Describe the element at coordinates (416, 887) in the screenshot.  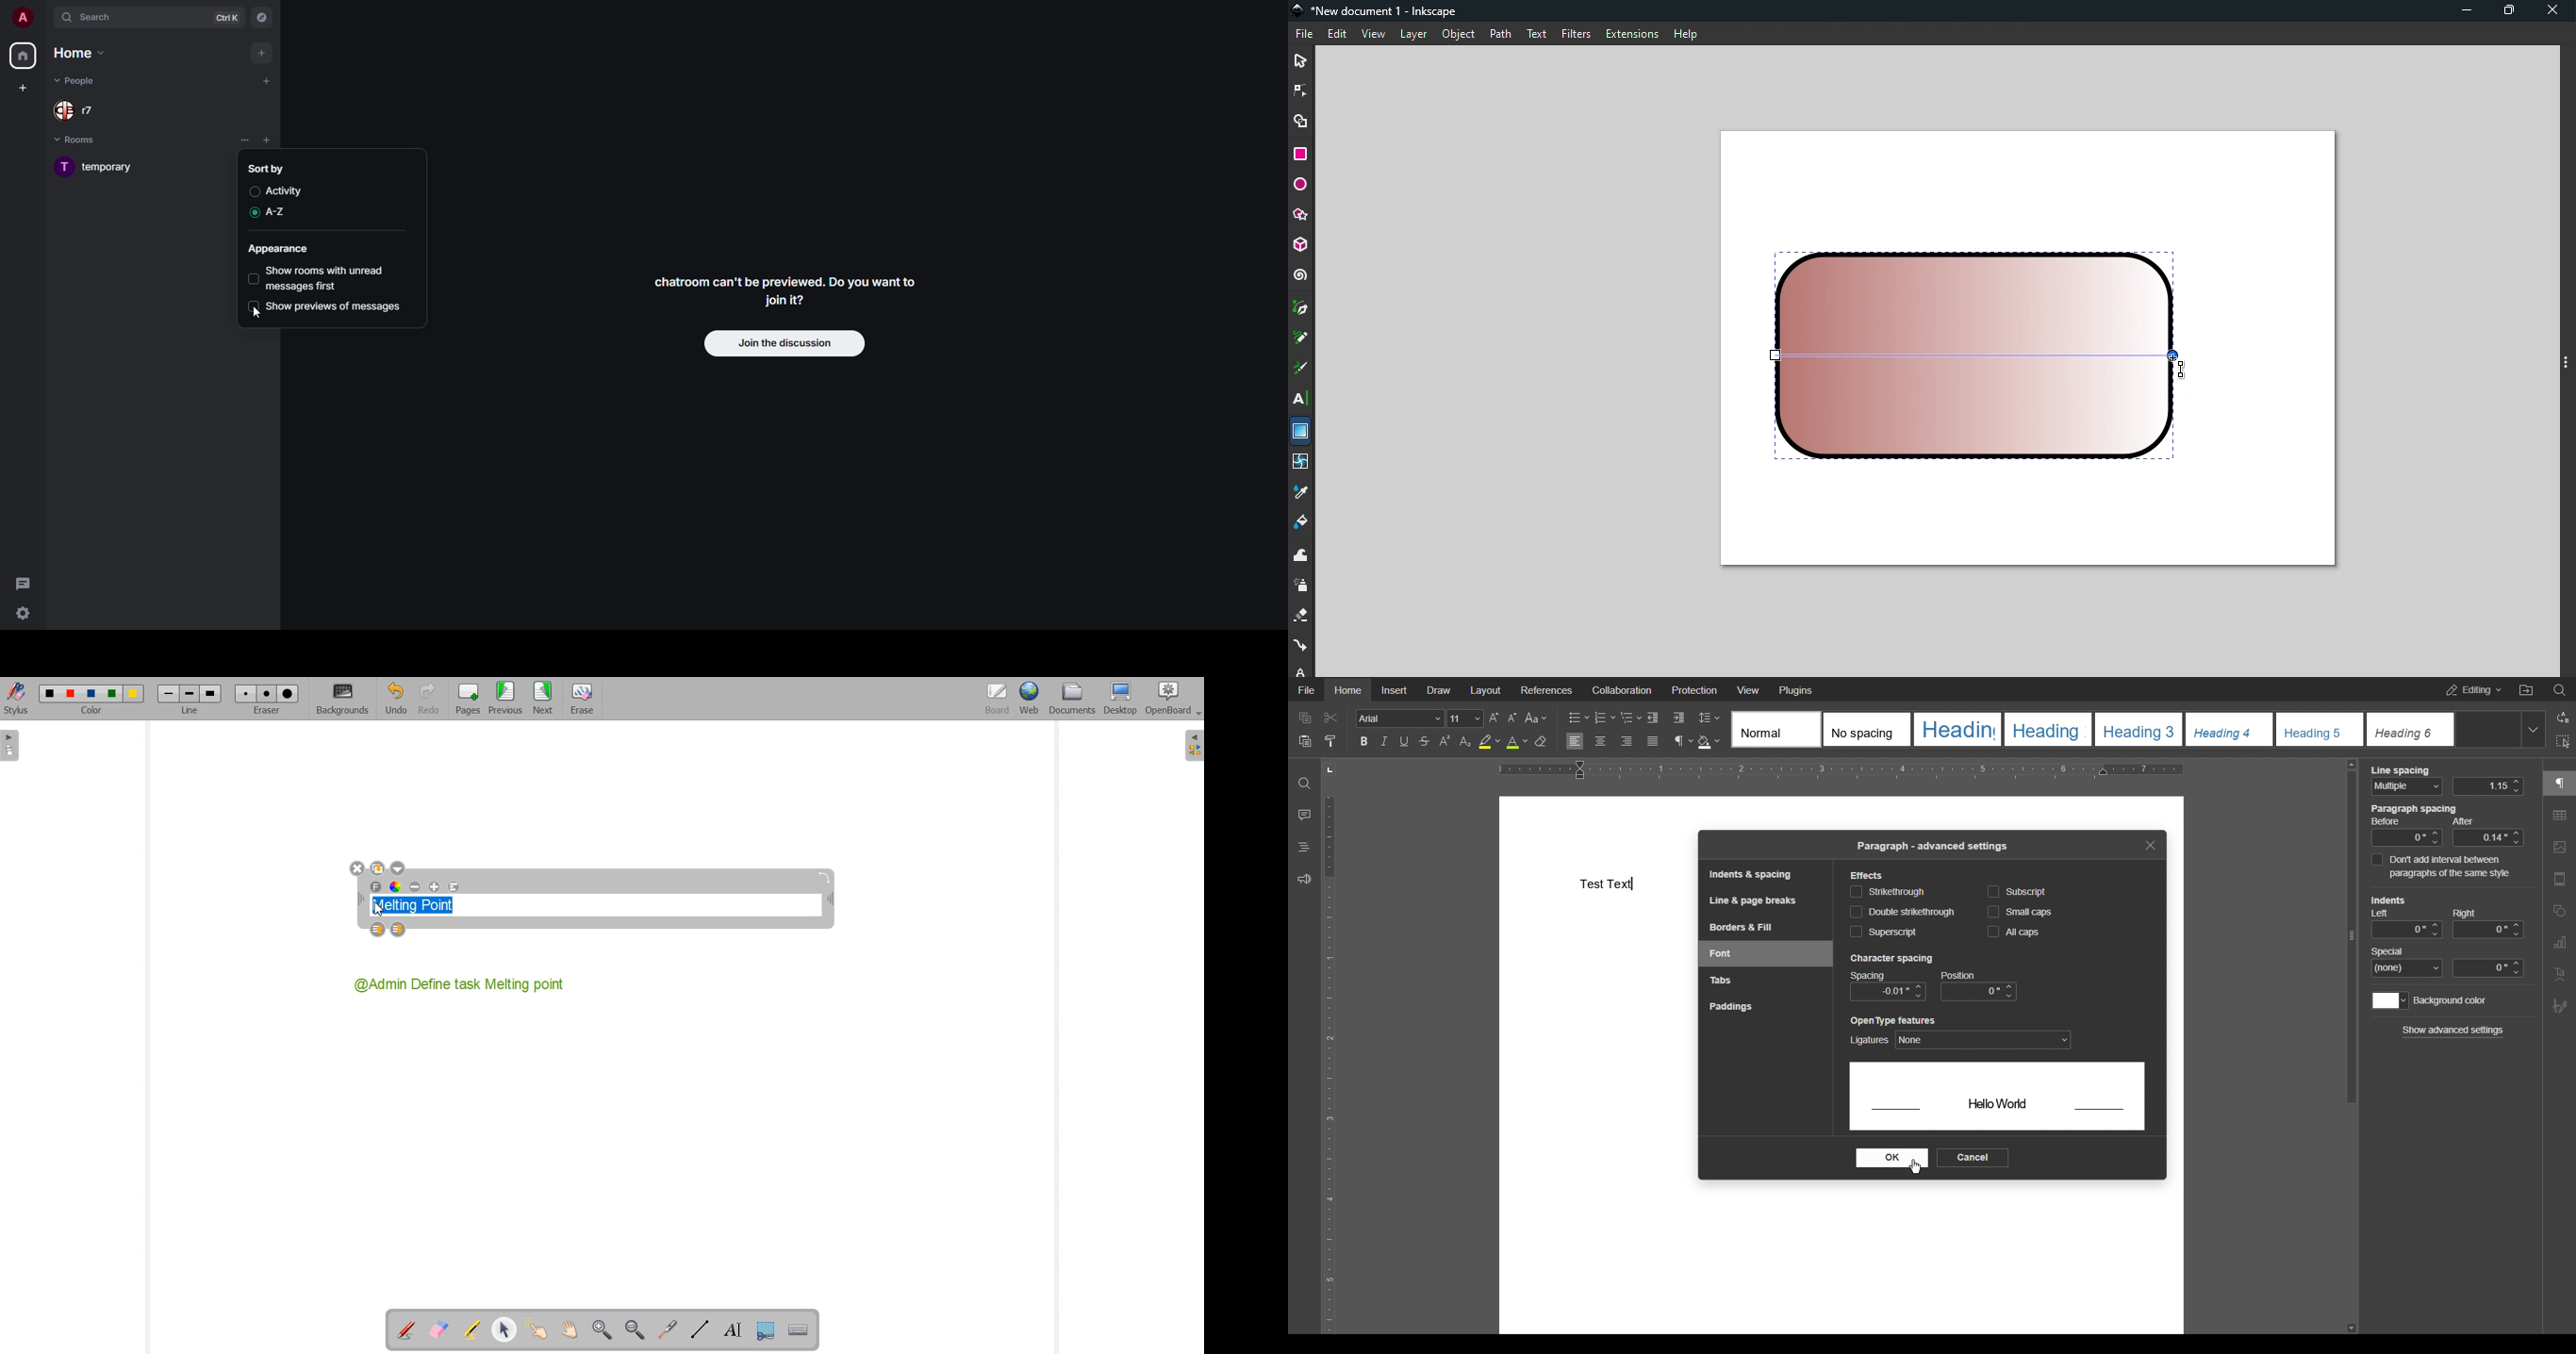
I see `Minimize text size` at that location.